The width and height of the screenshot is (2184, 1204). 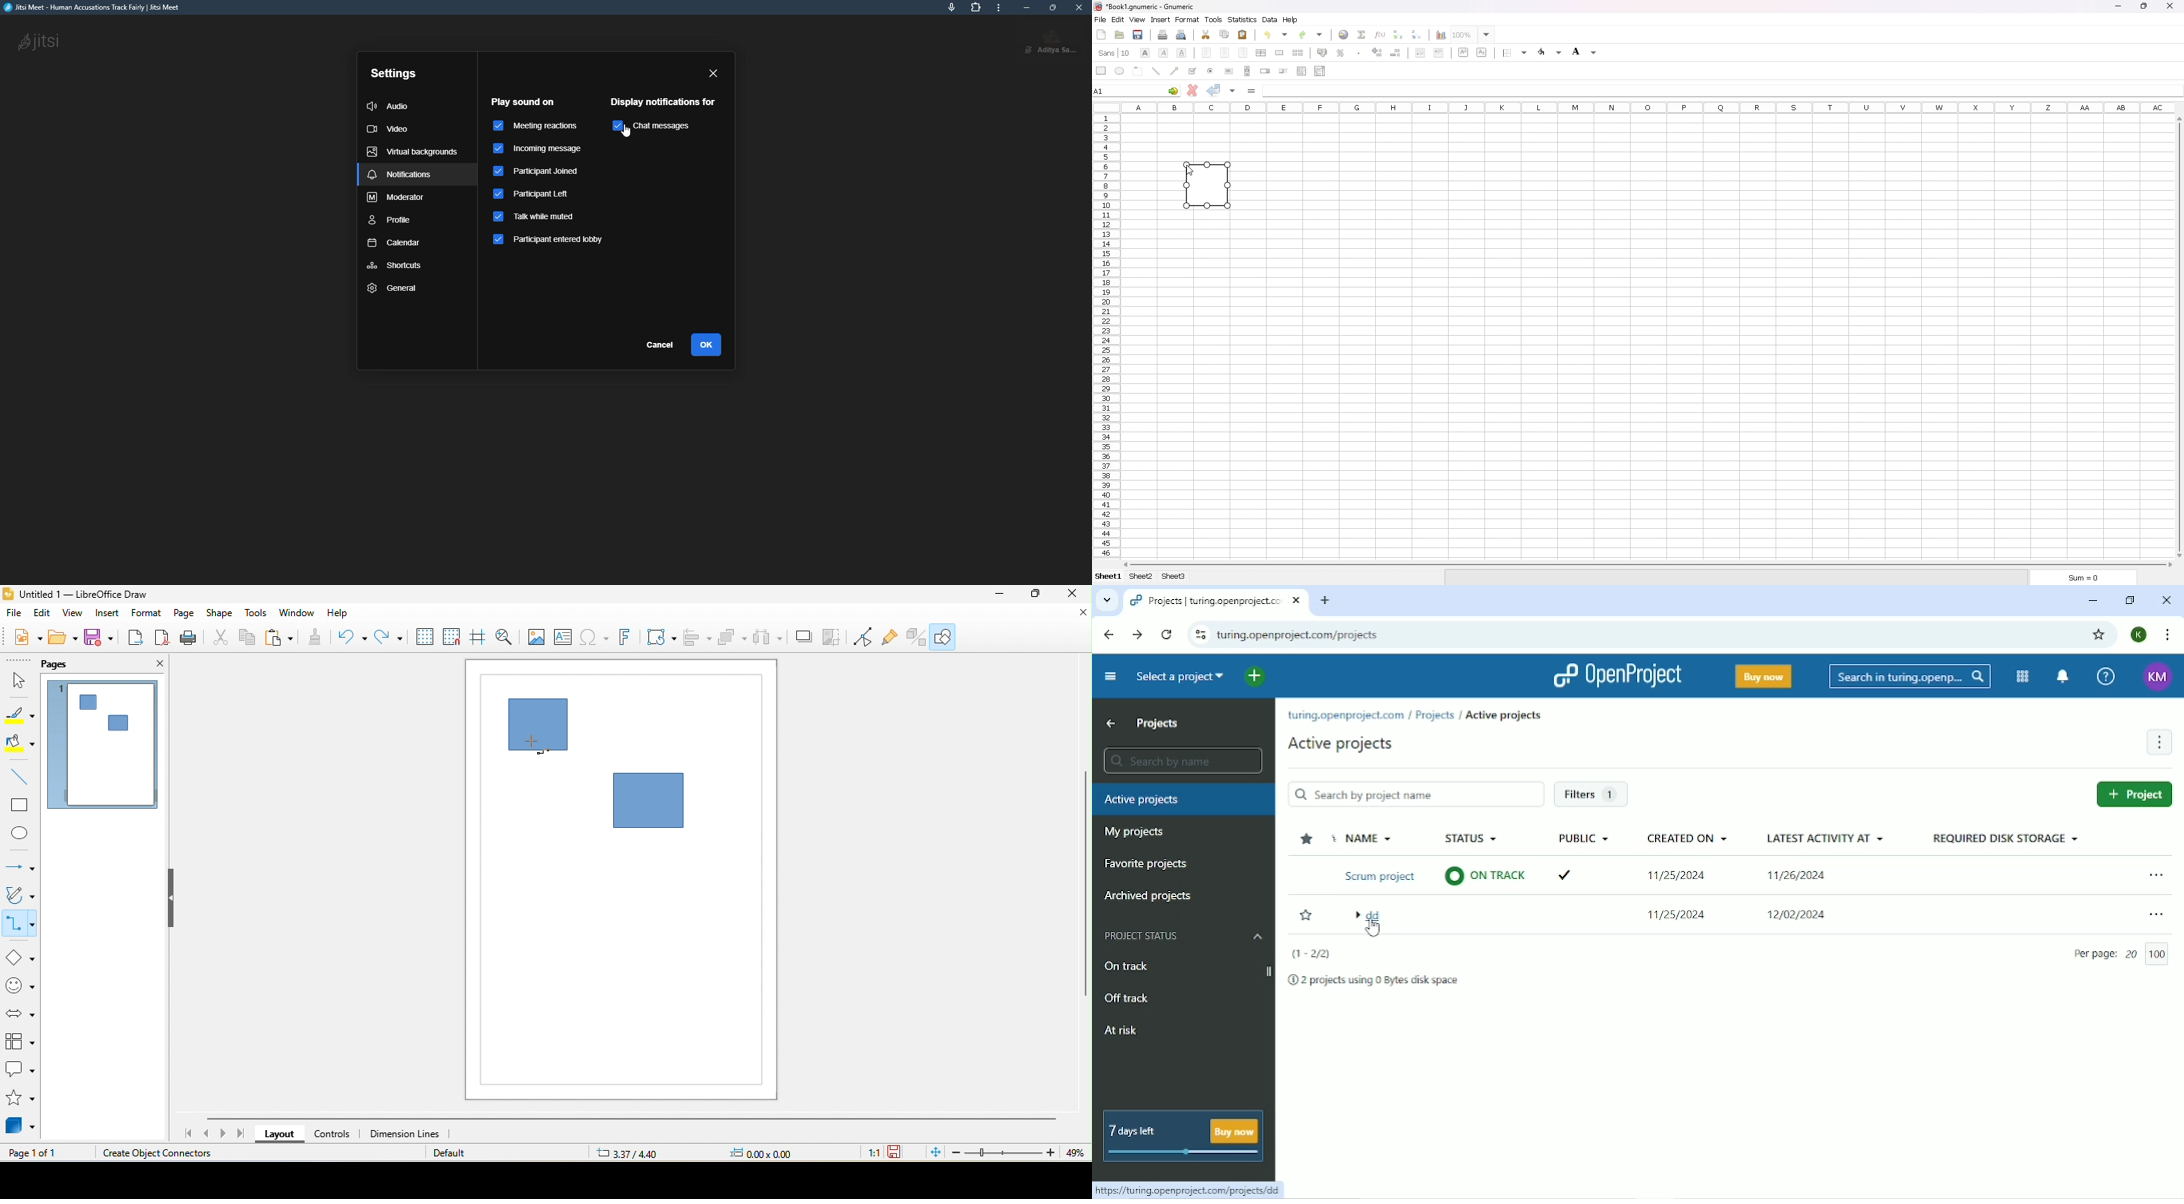 What do you see at coordinates (20, 715) in the screenshot?
I see `line color` at bounding box center [20, 715].